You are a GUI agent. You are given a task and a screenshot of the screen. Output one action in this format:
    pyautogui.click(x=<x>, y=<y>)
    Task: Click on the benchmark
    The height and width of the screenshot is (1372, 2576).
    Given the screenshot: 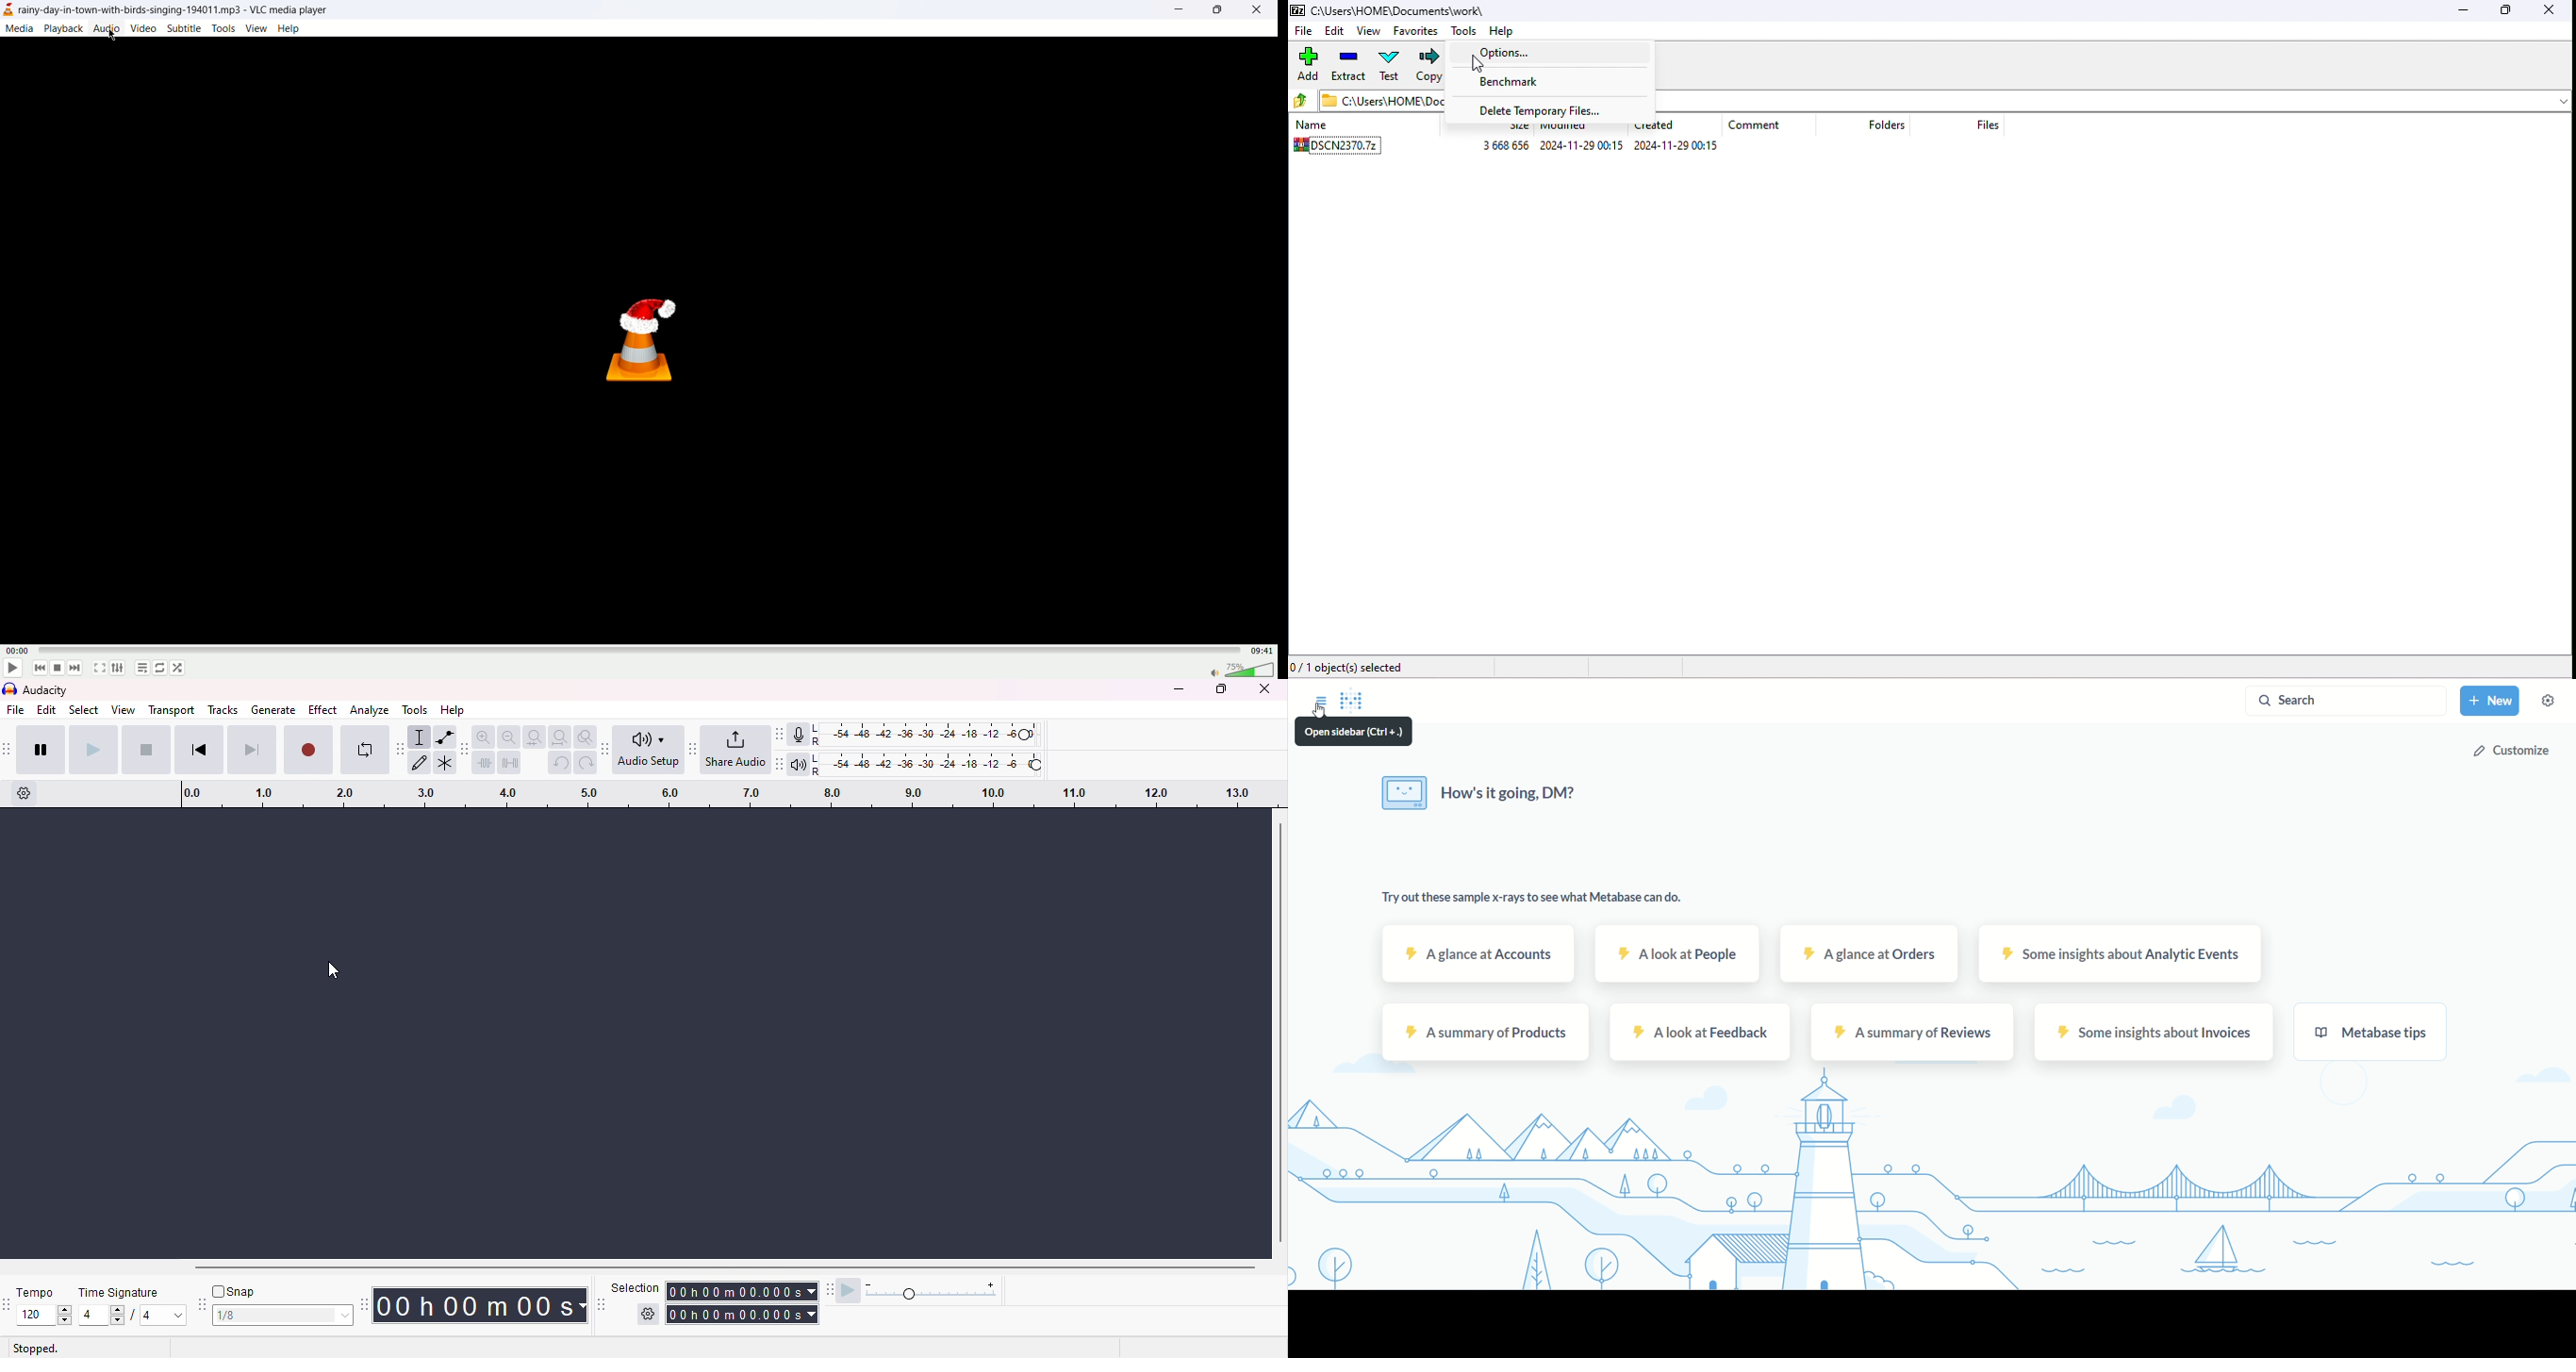 What is the action you would take?
    pyautogui.click(x=1530, y=83)
    